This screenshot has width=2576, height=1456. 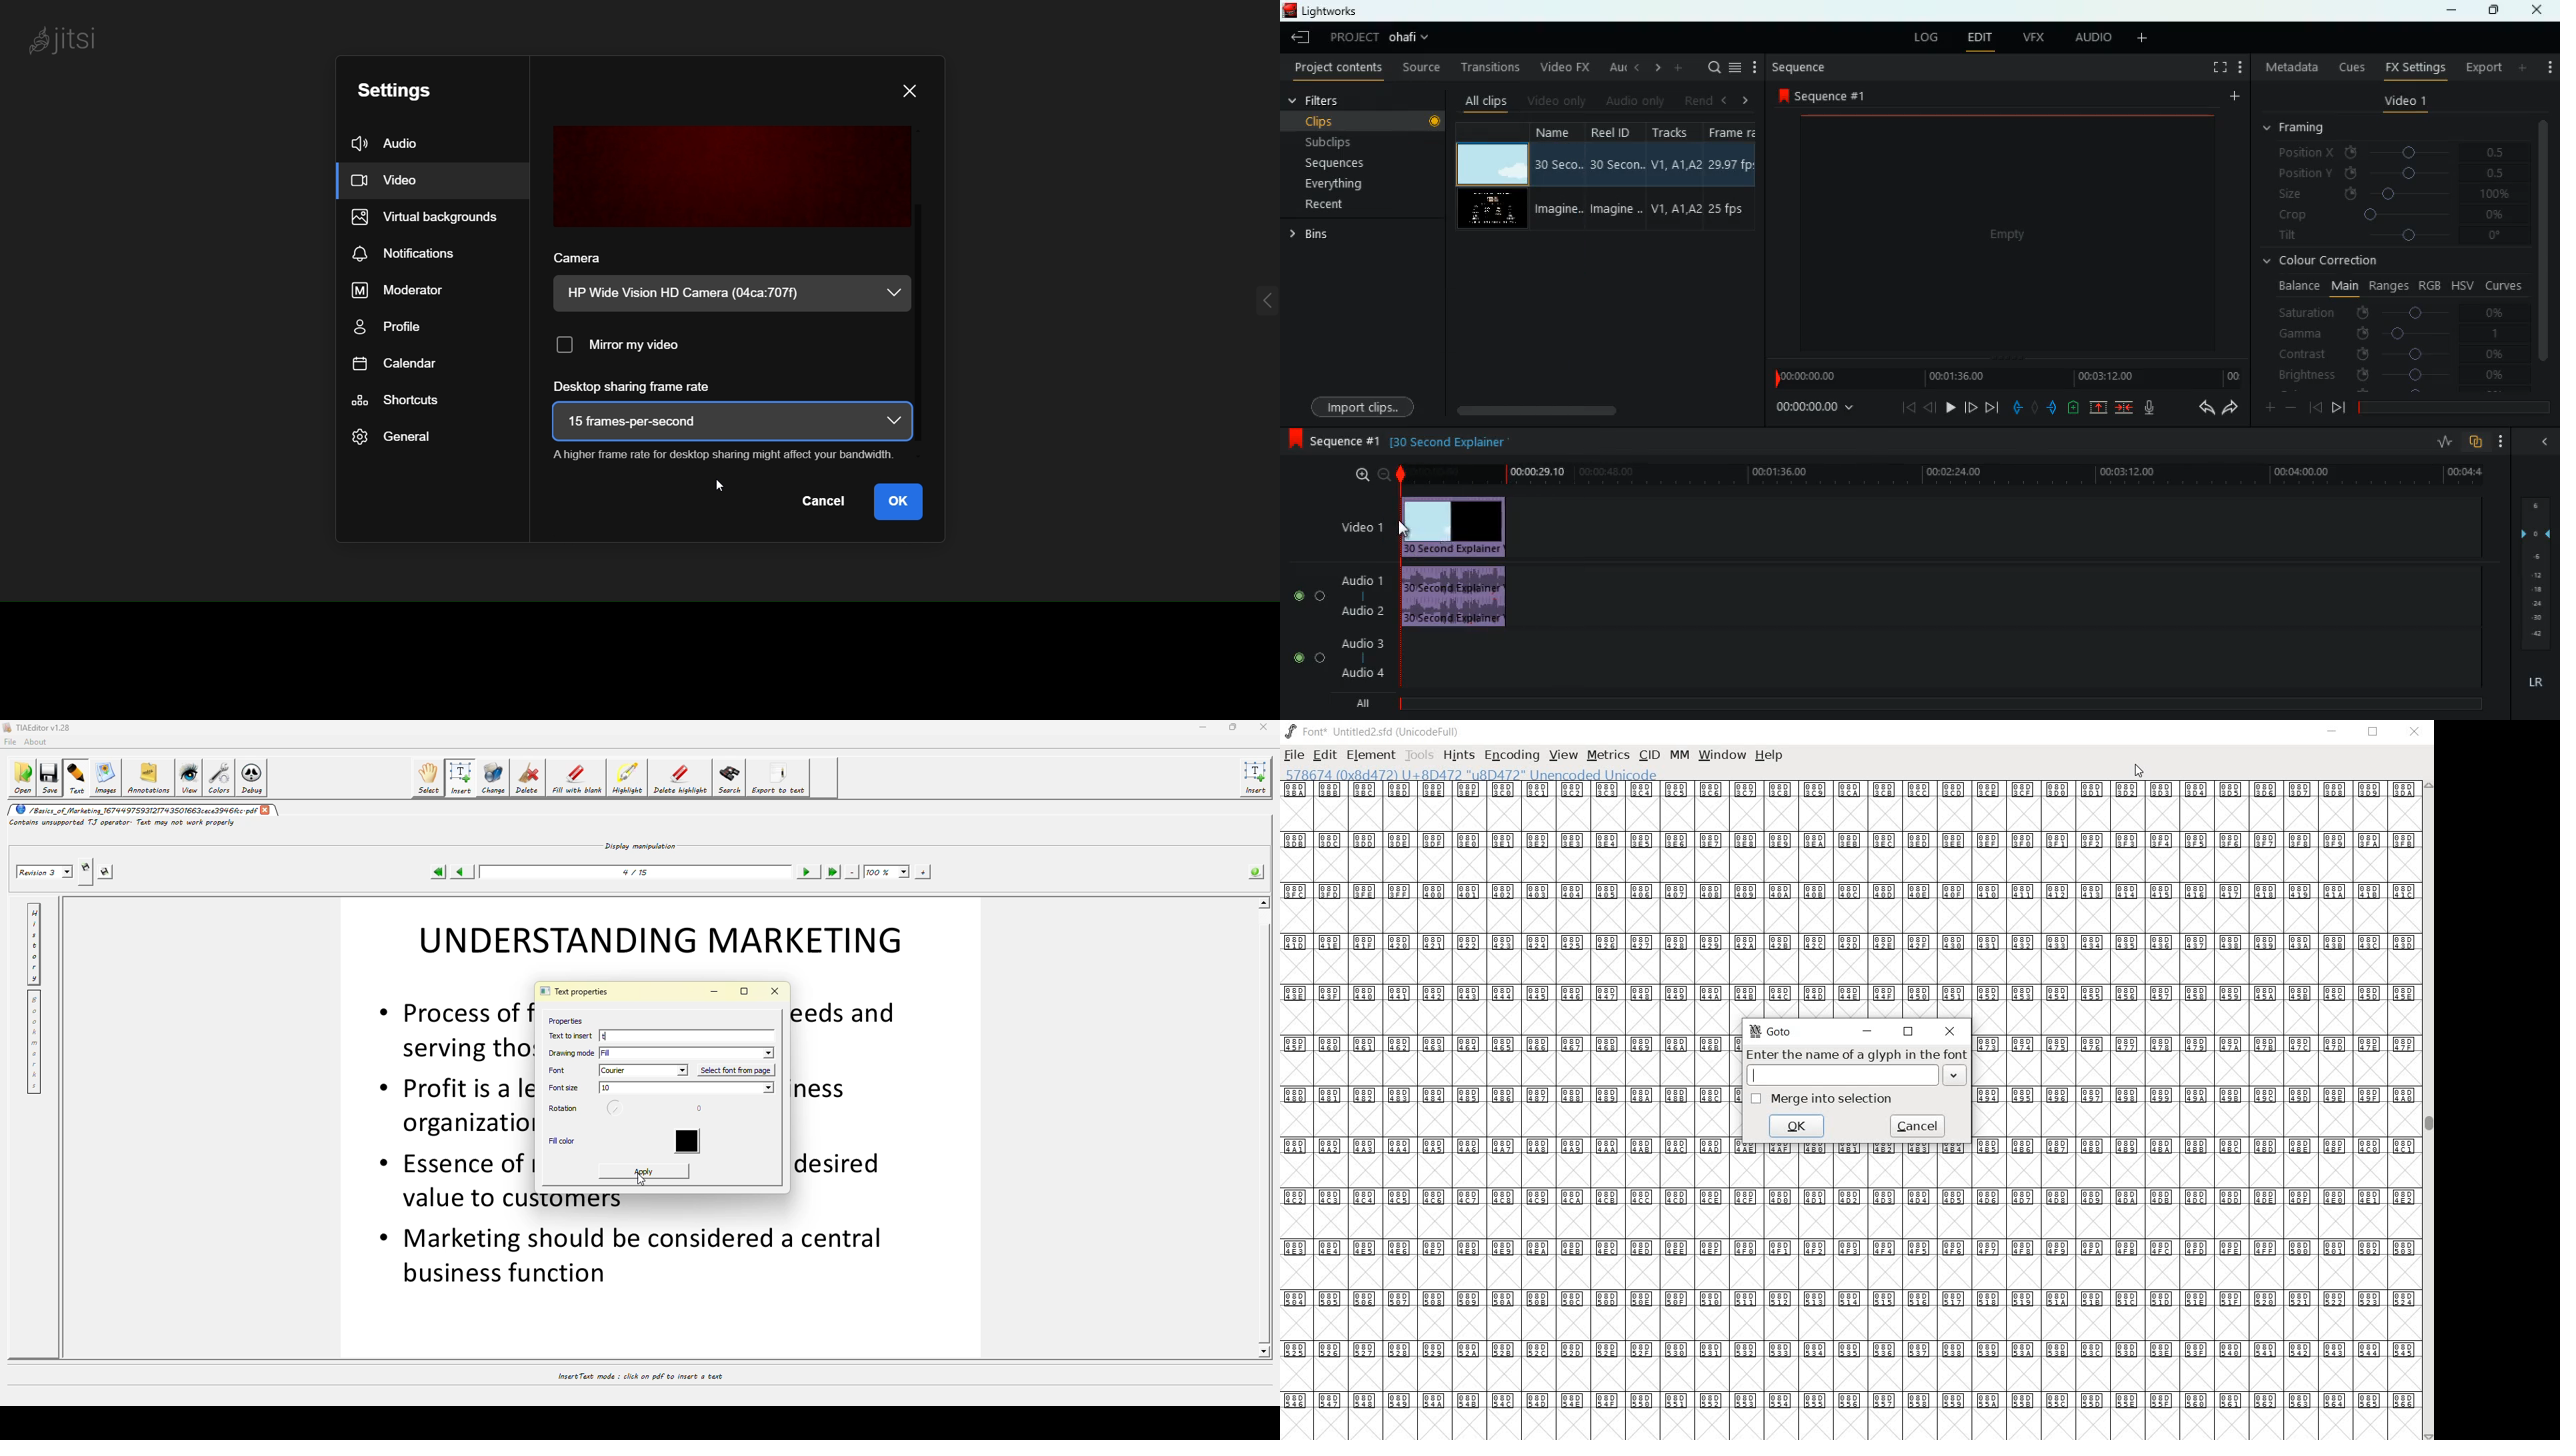 I want to click on close dialog, so click(x=913, y=91).